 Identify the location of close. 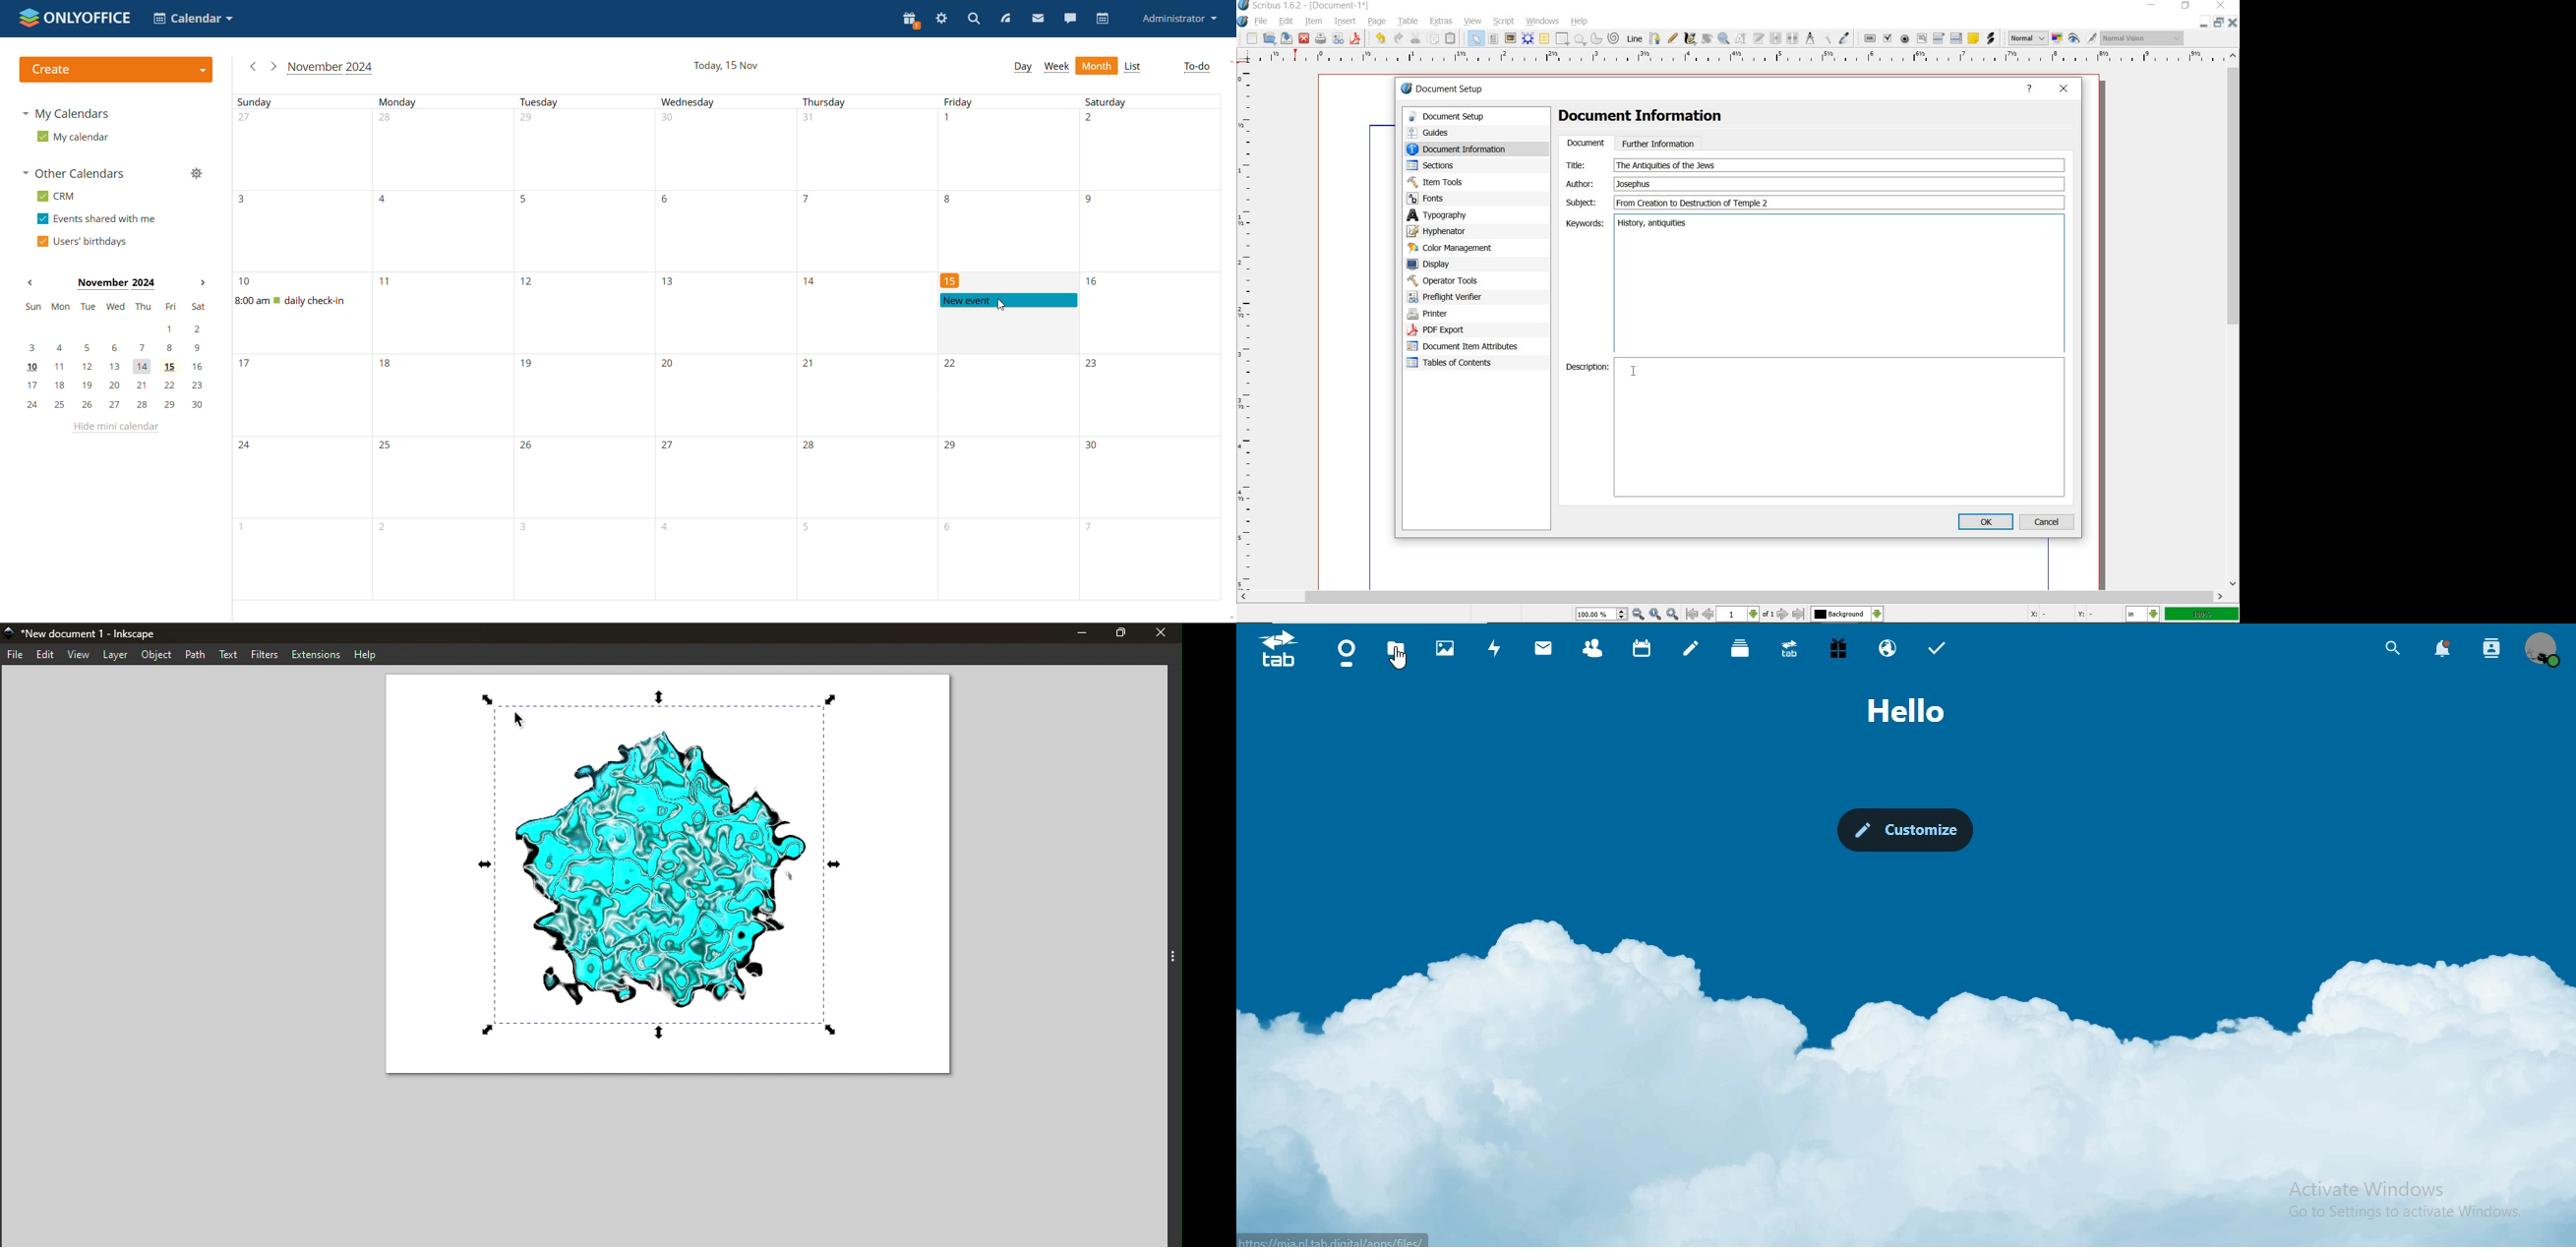
(1304, 39).